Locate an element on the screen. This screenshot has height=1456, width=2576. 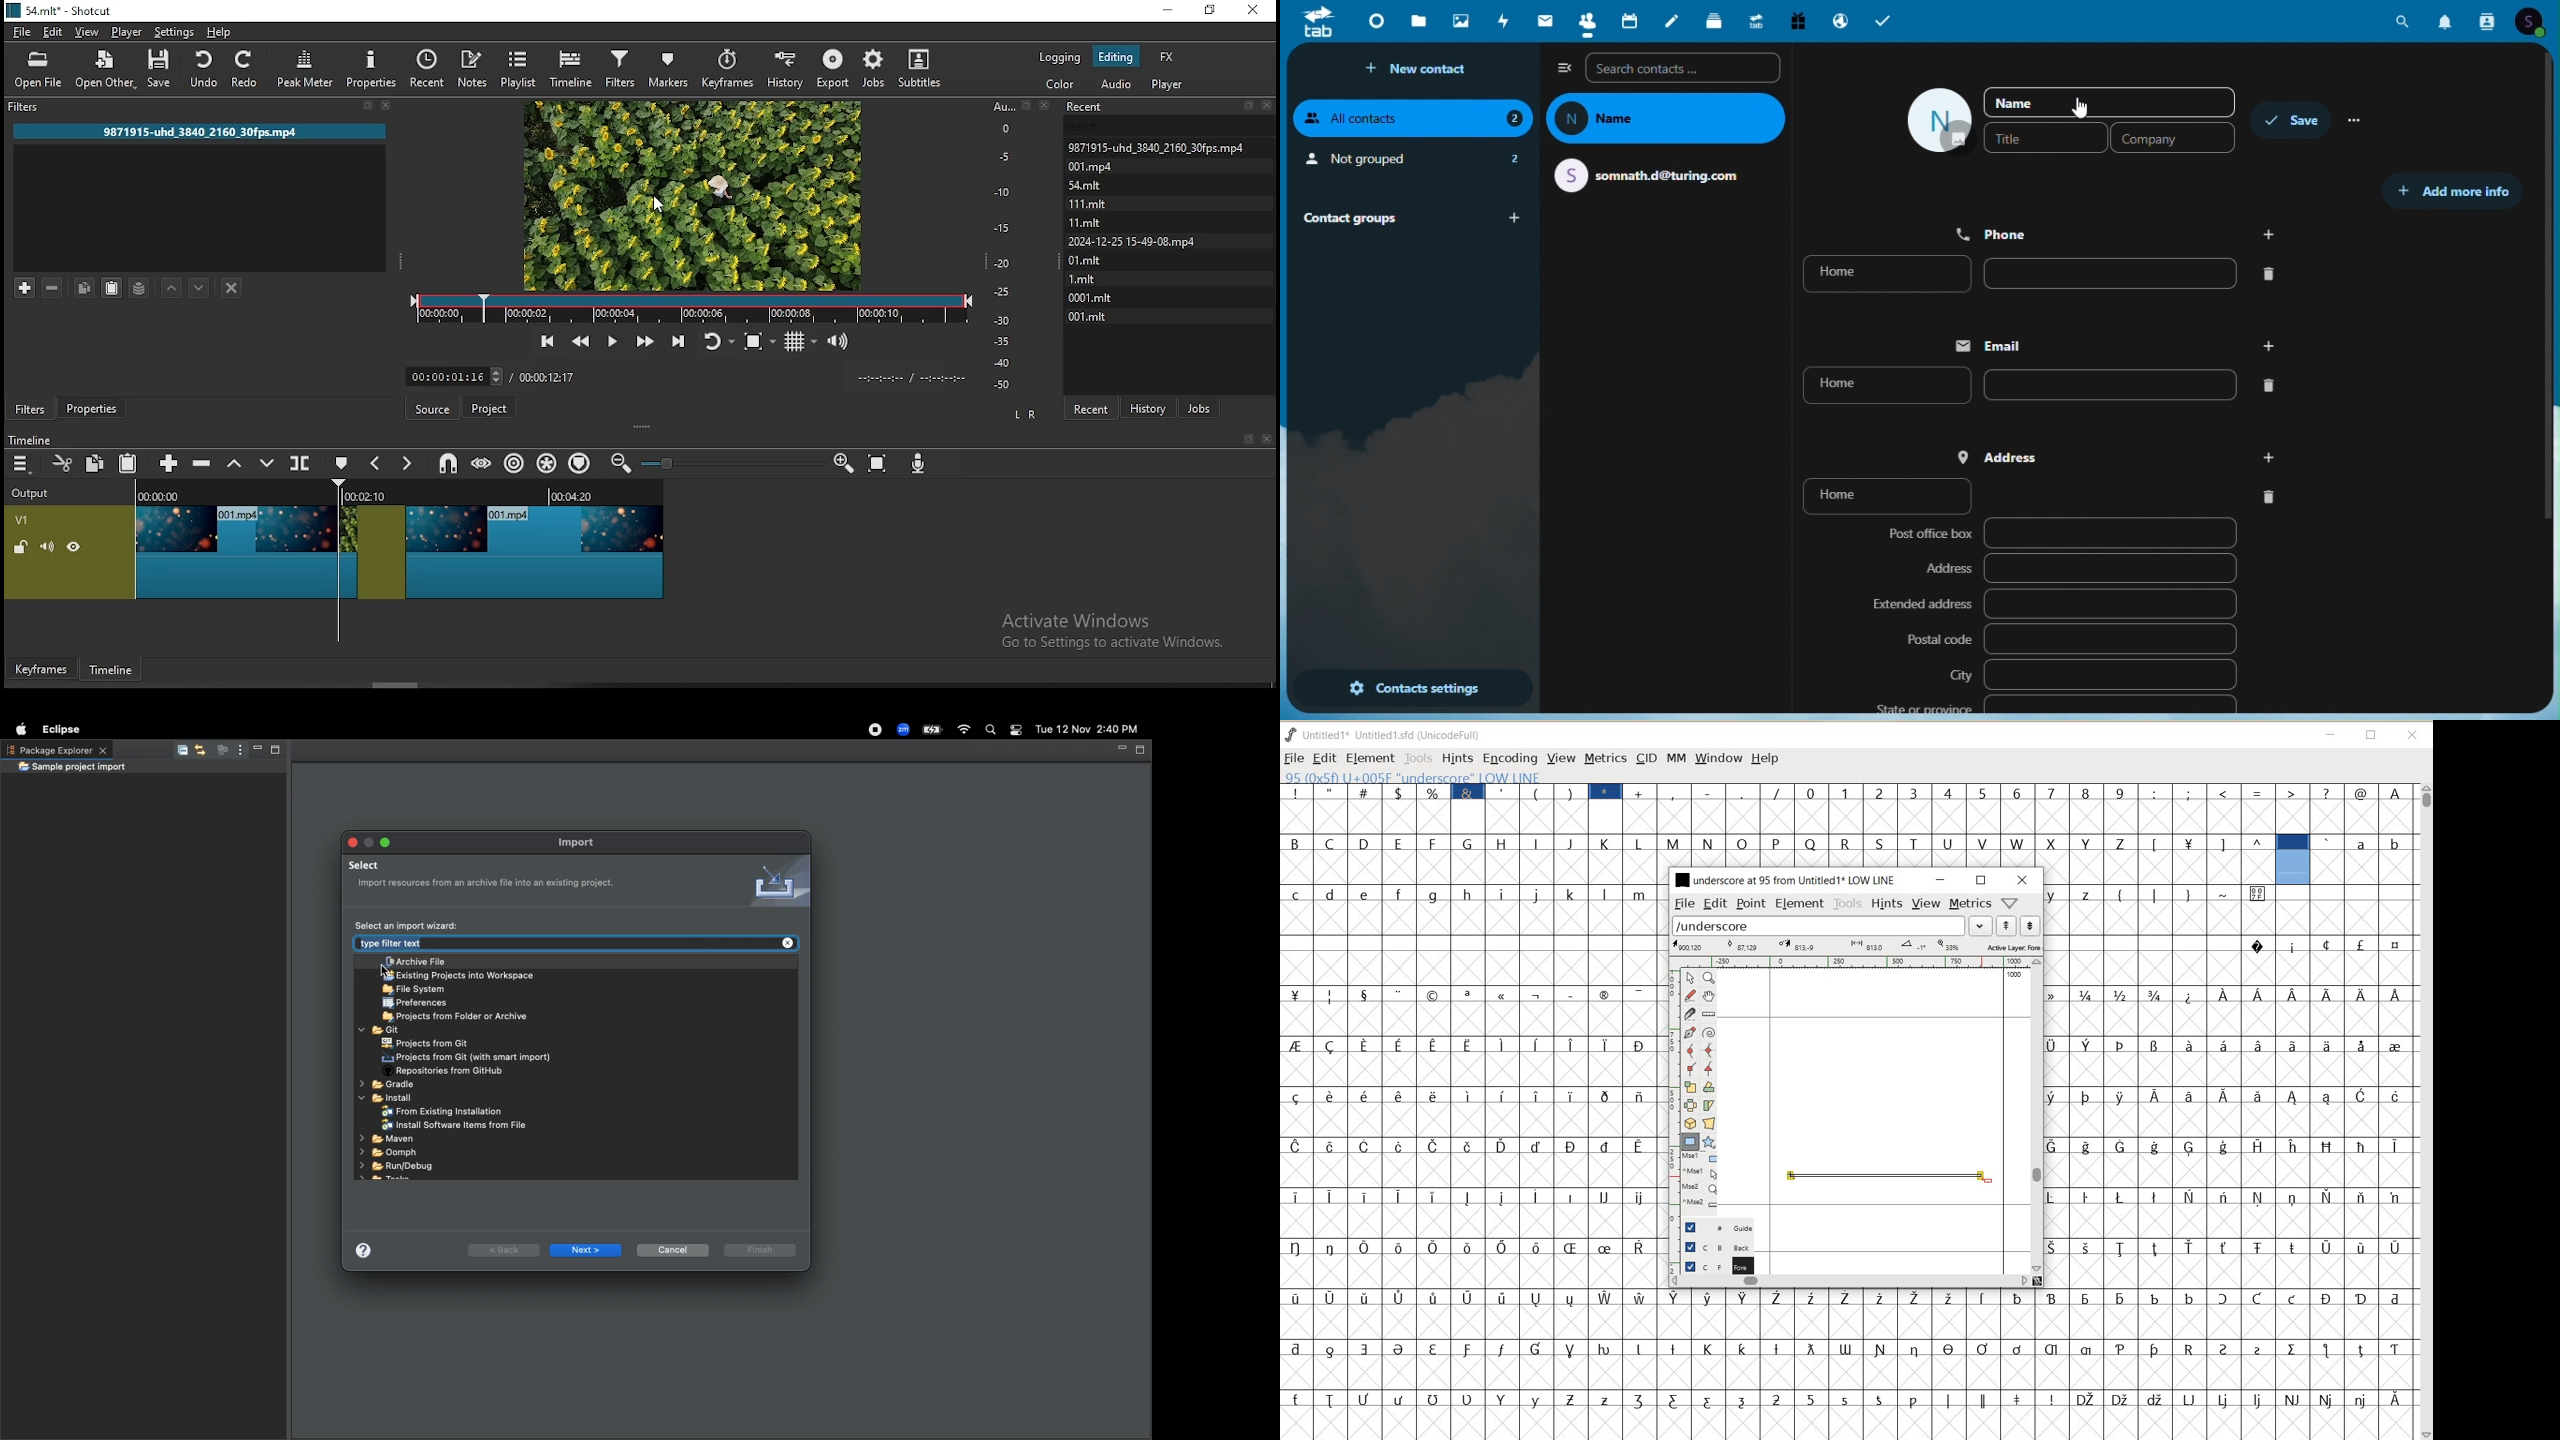
Help is located at coordinates (366, 1248).